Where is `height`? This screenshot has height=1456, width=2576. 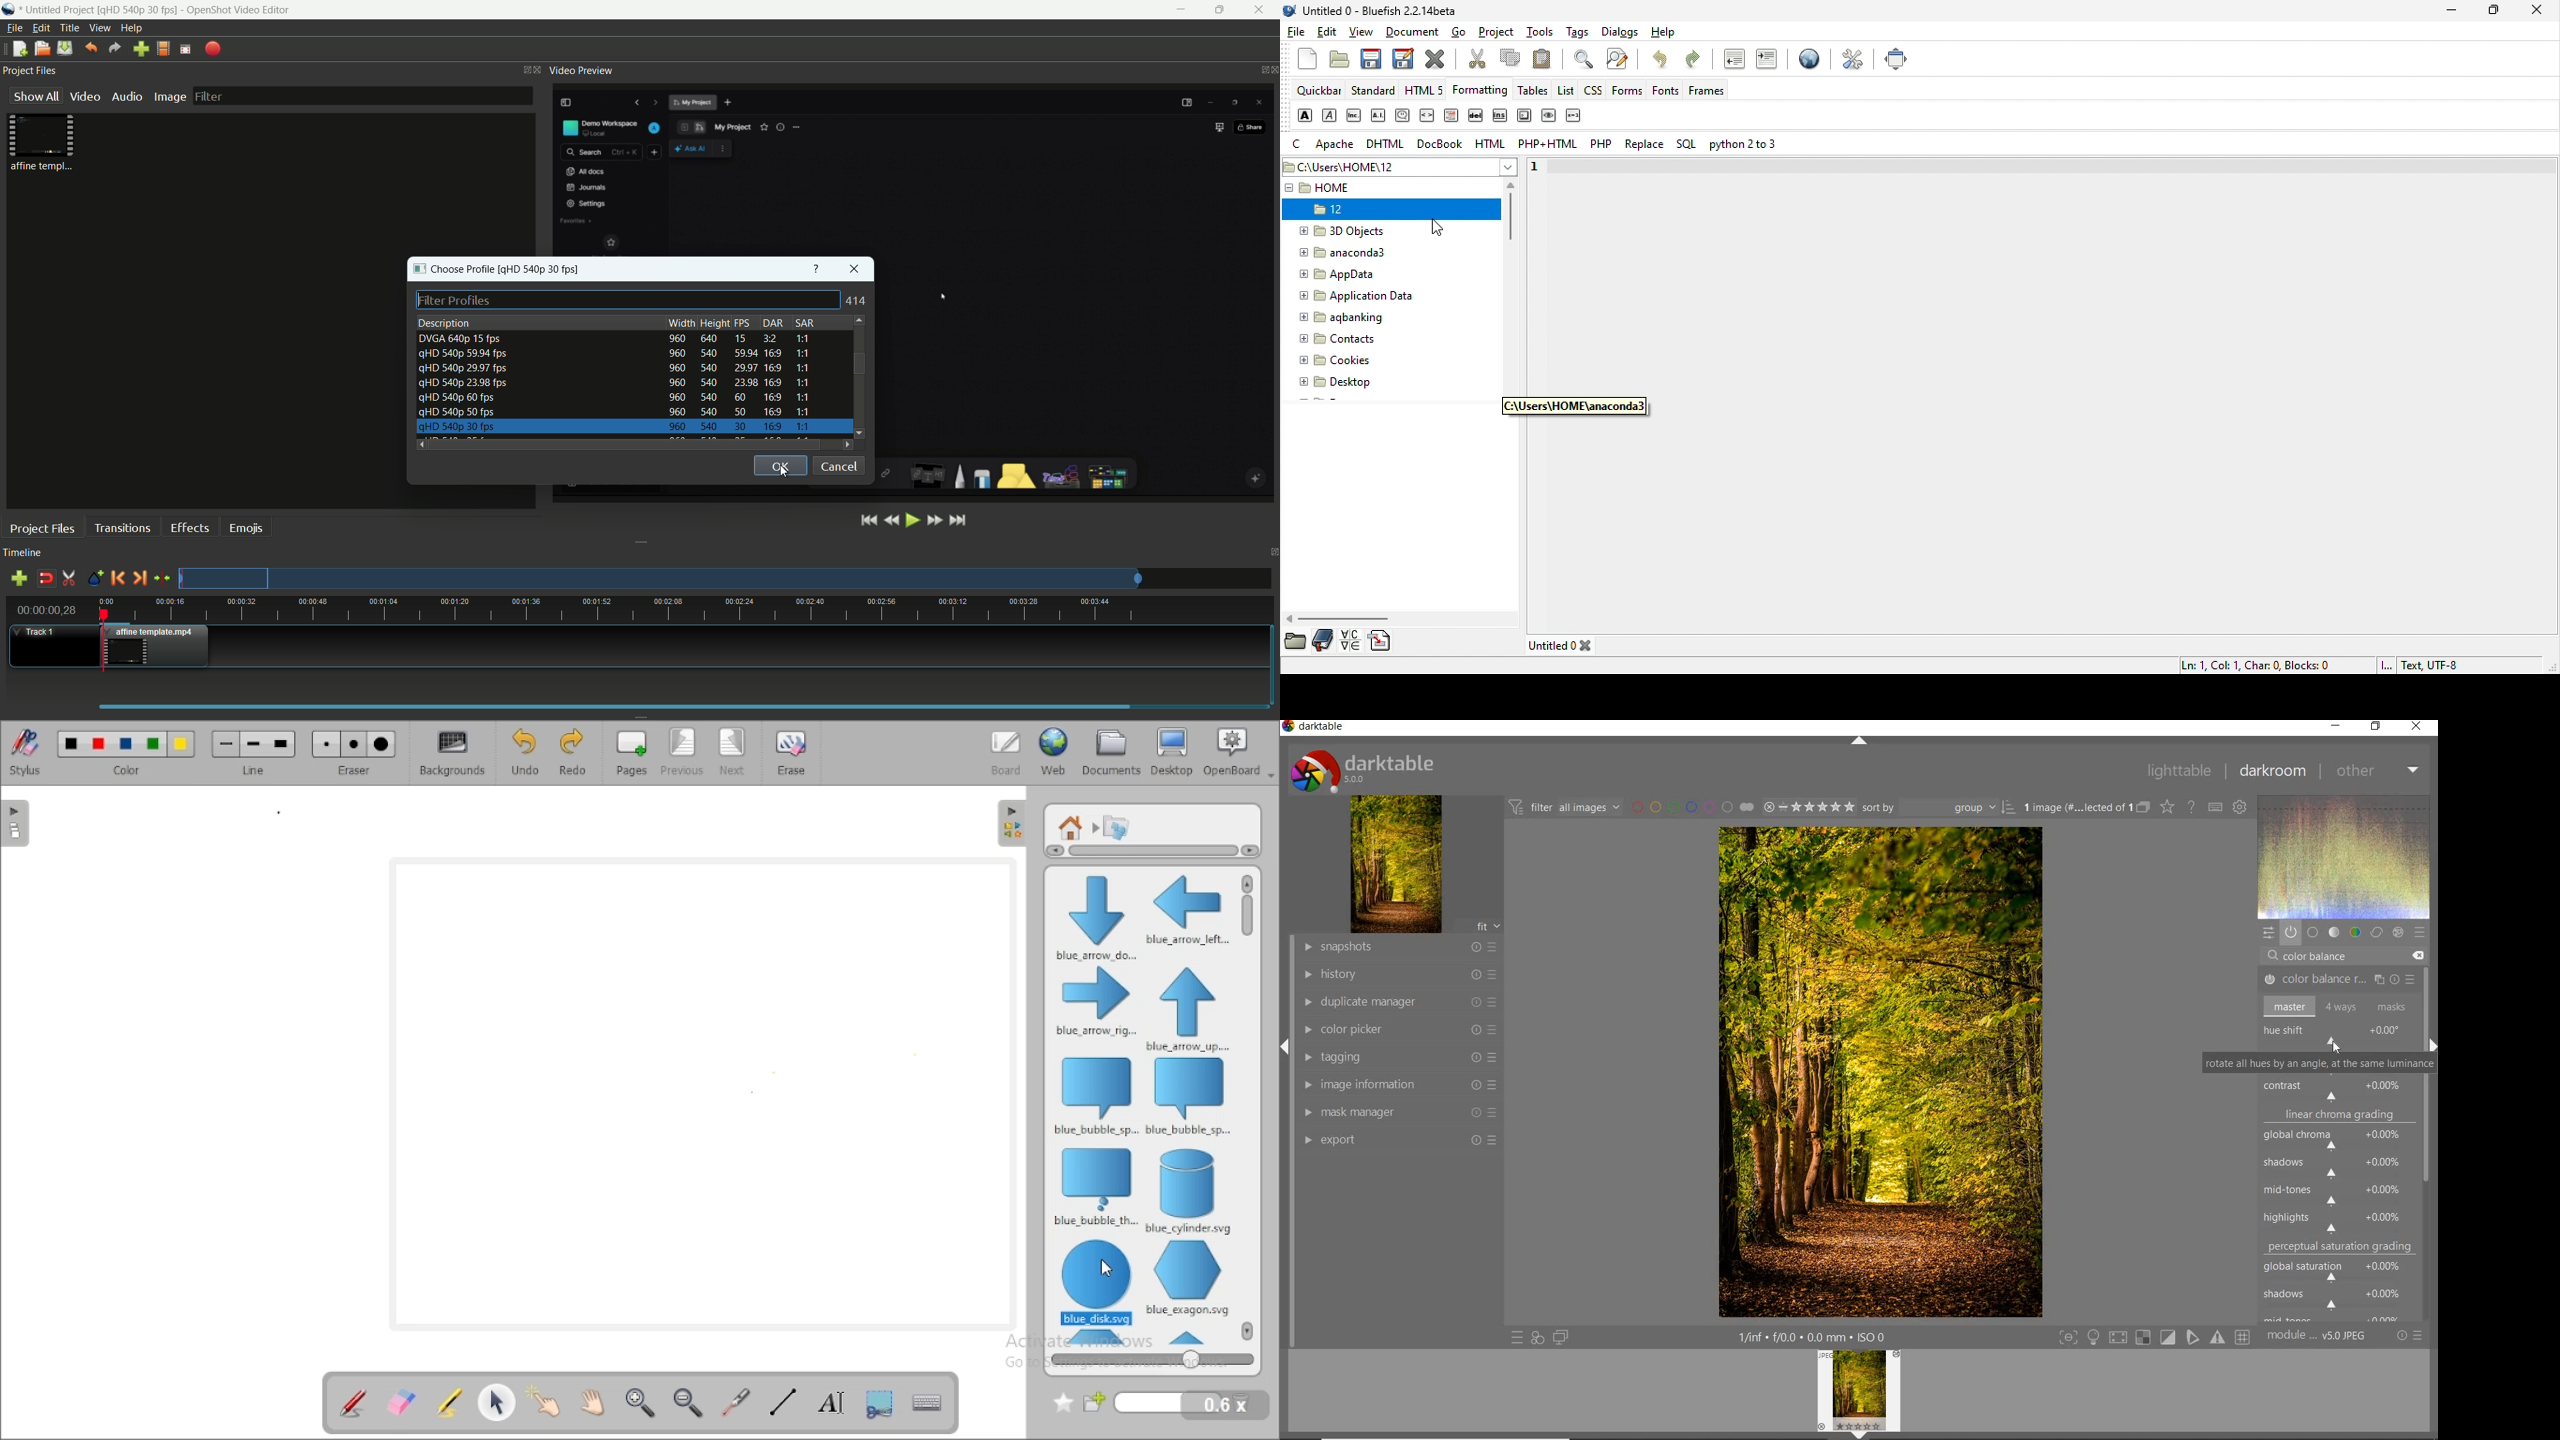
height is located at coordinates (715, 323).